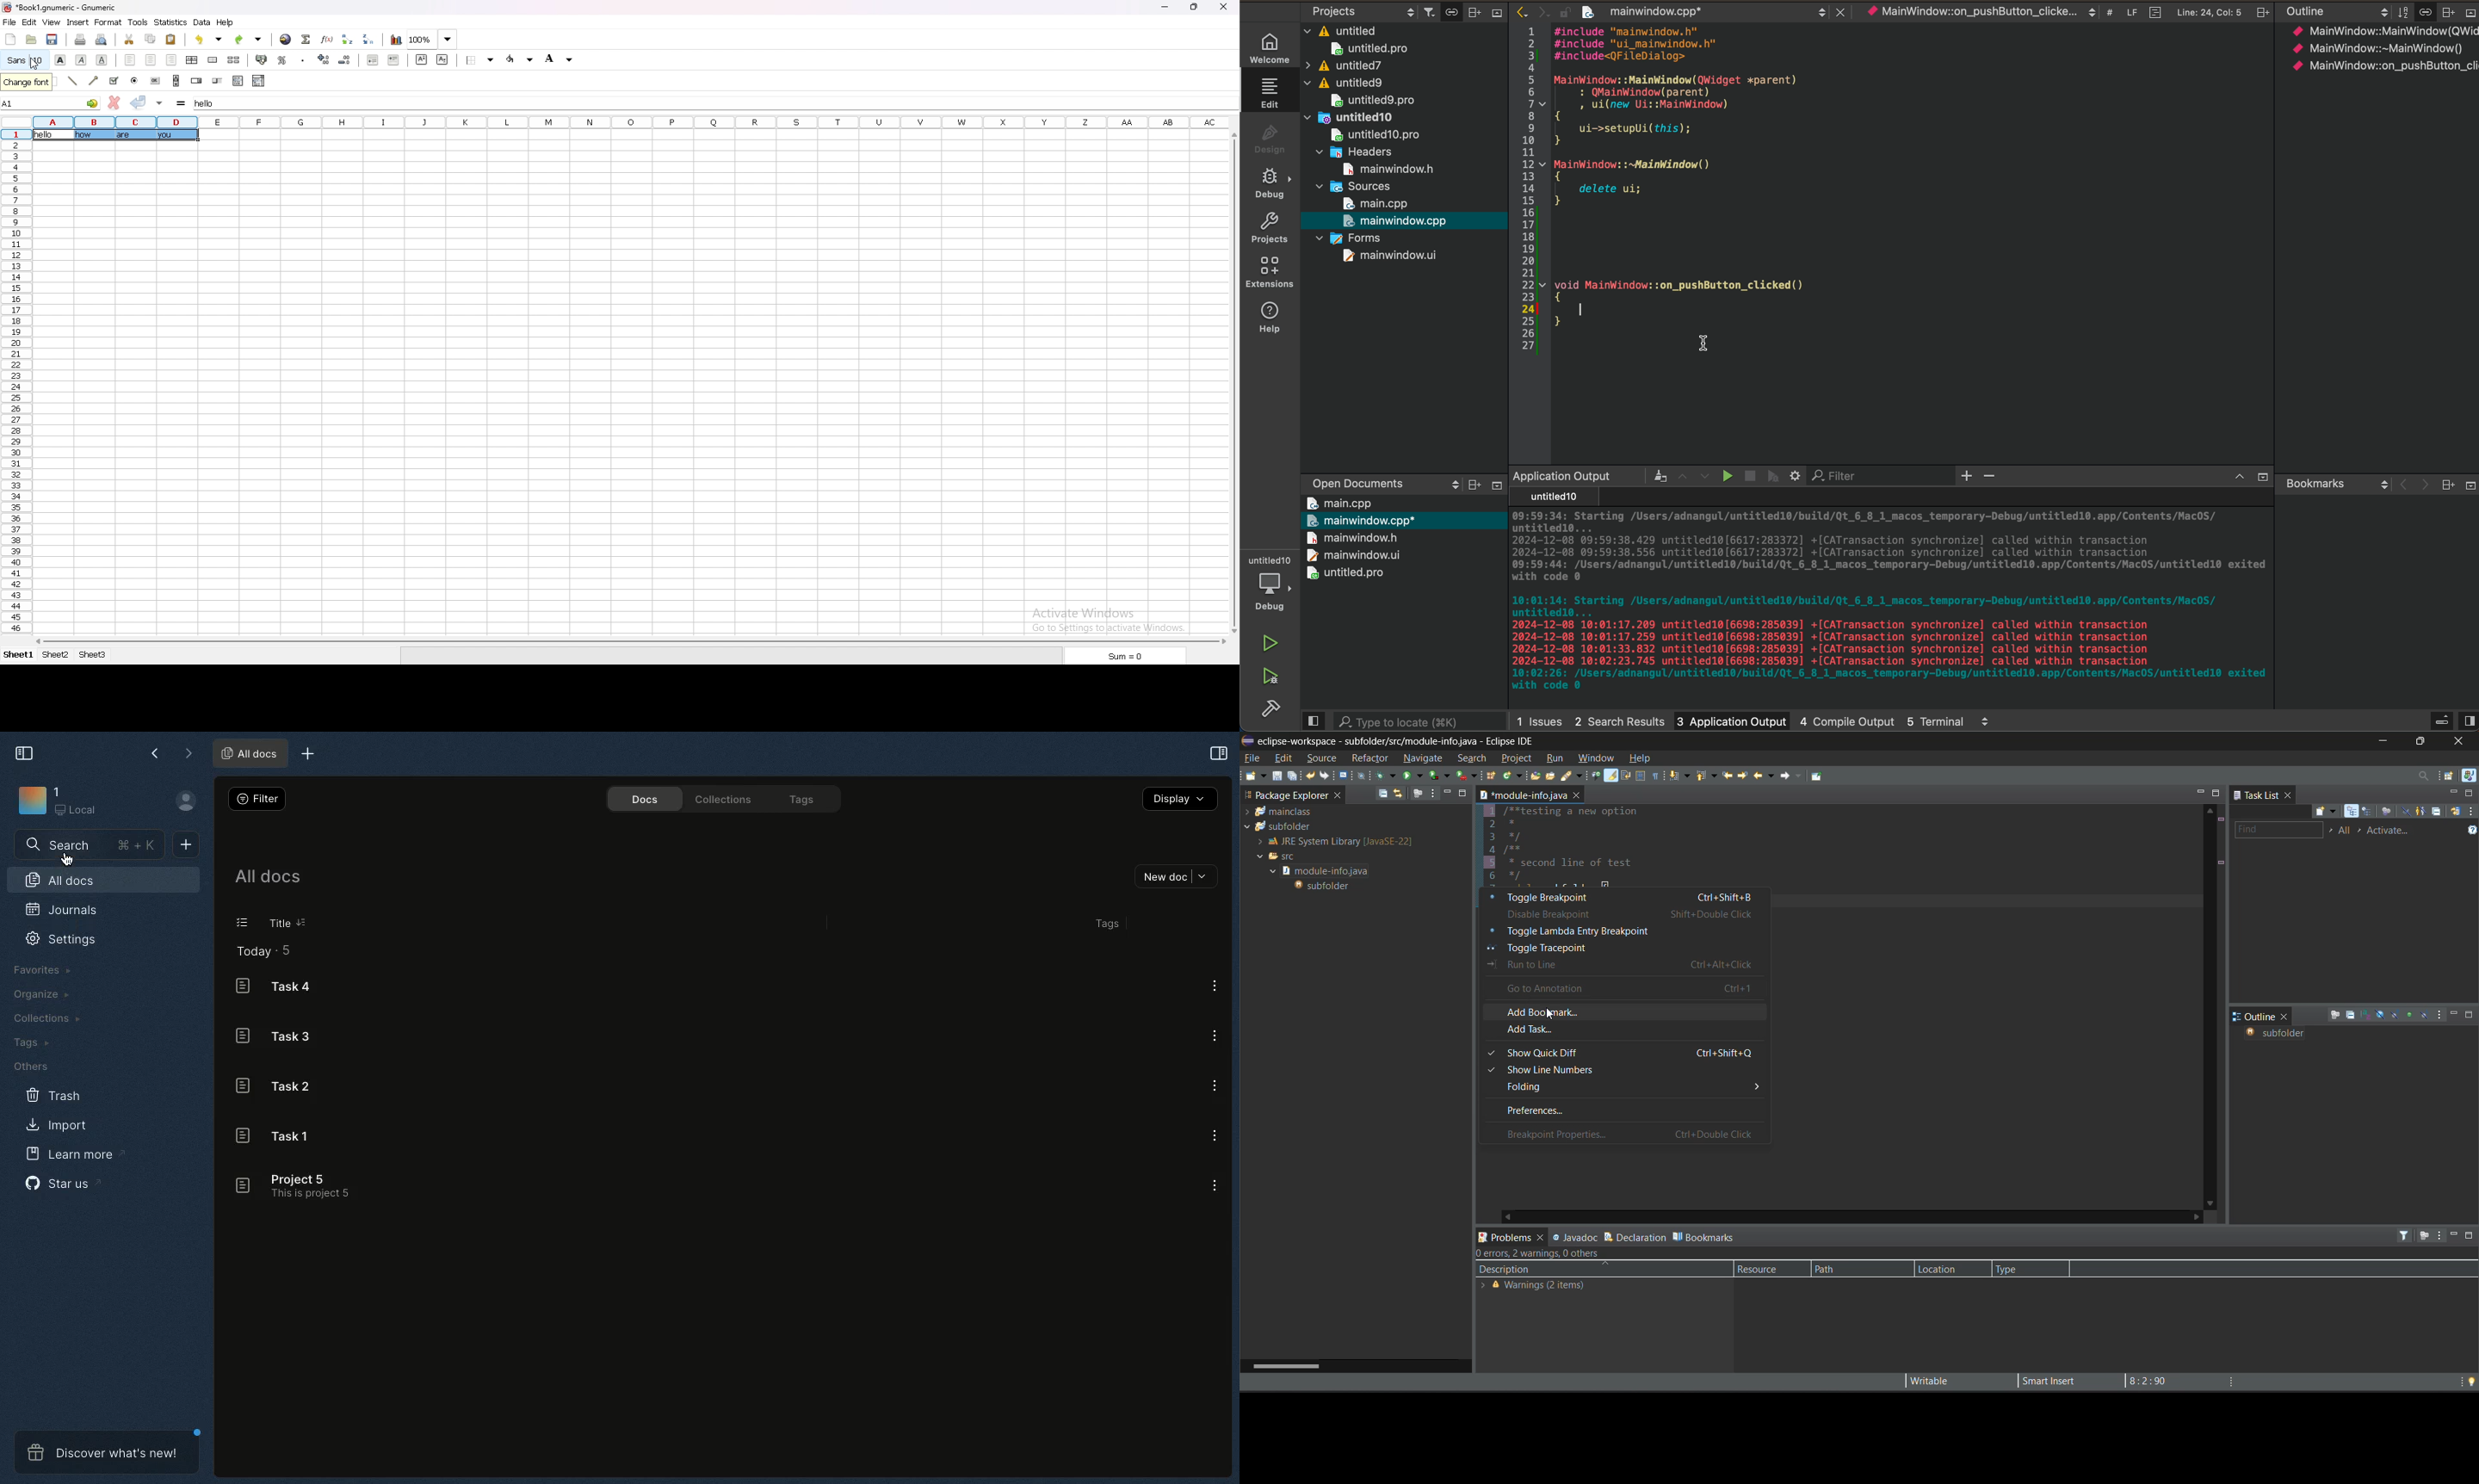  Describe the element at coordinates (73, 81) in the screenshot. I see `line` at that location.